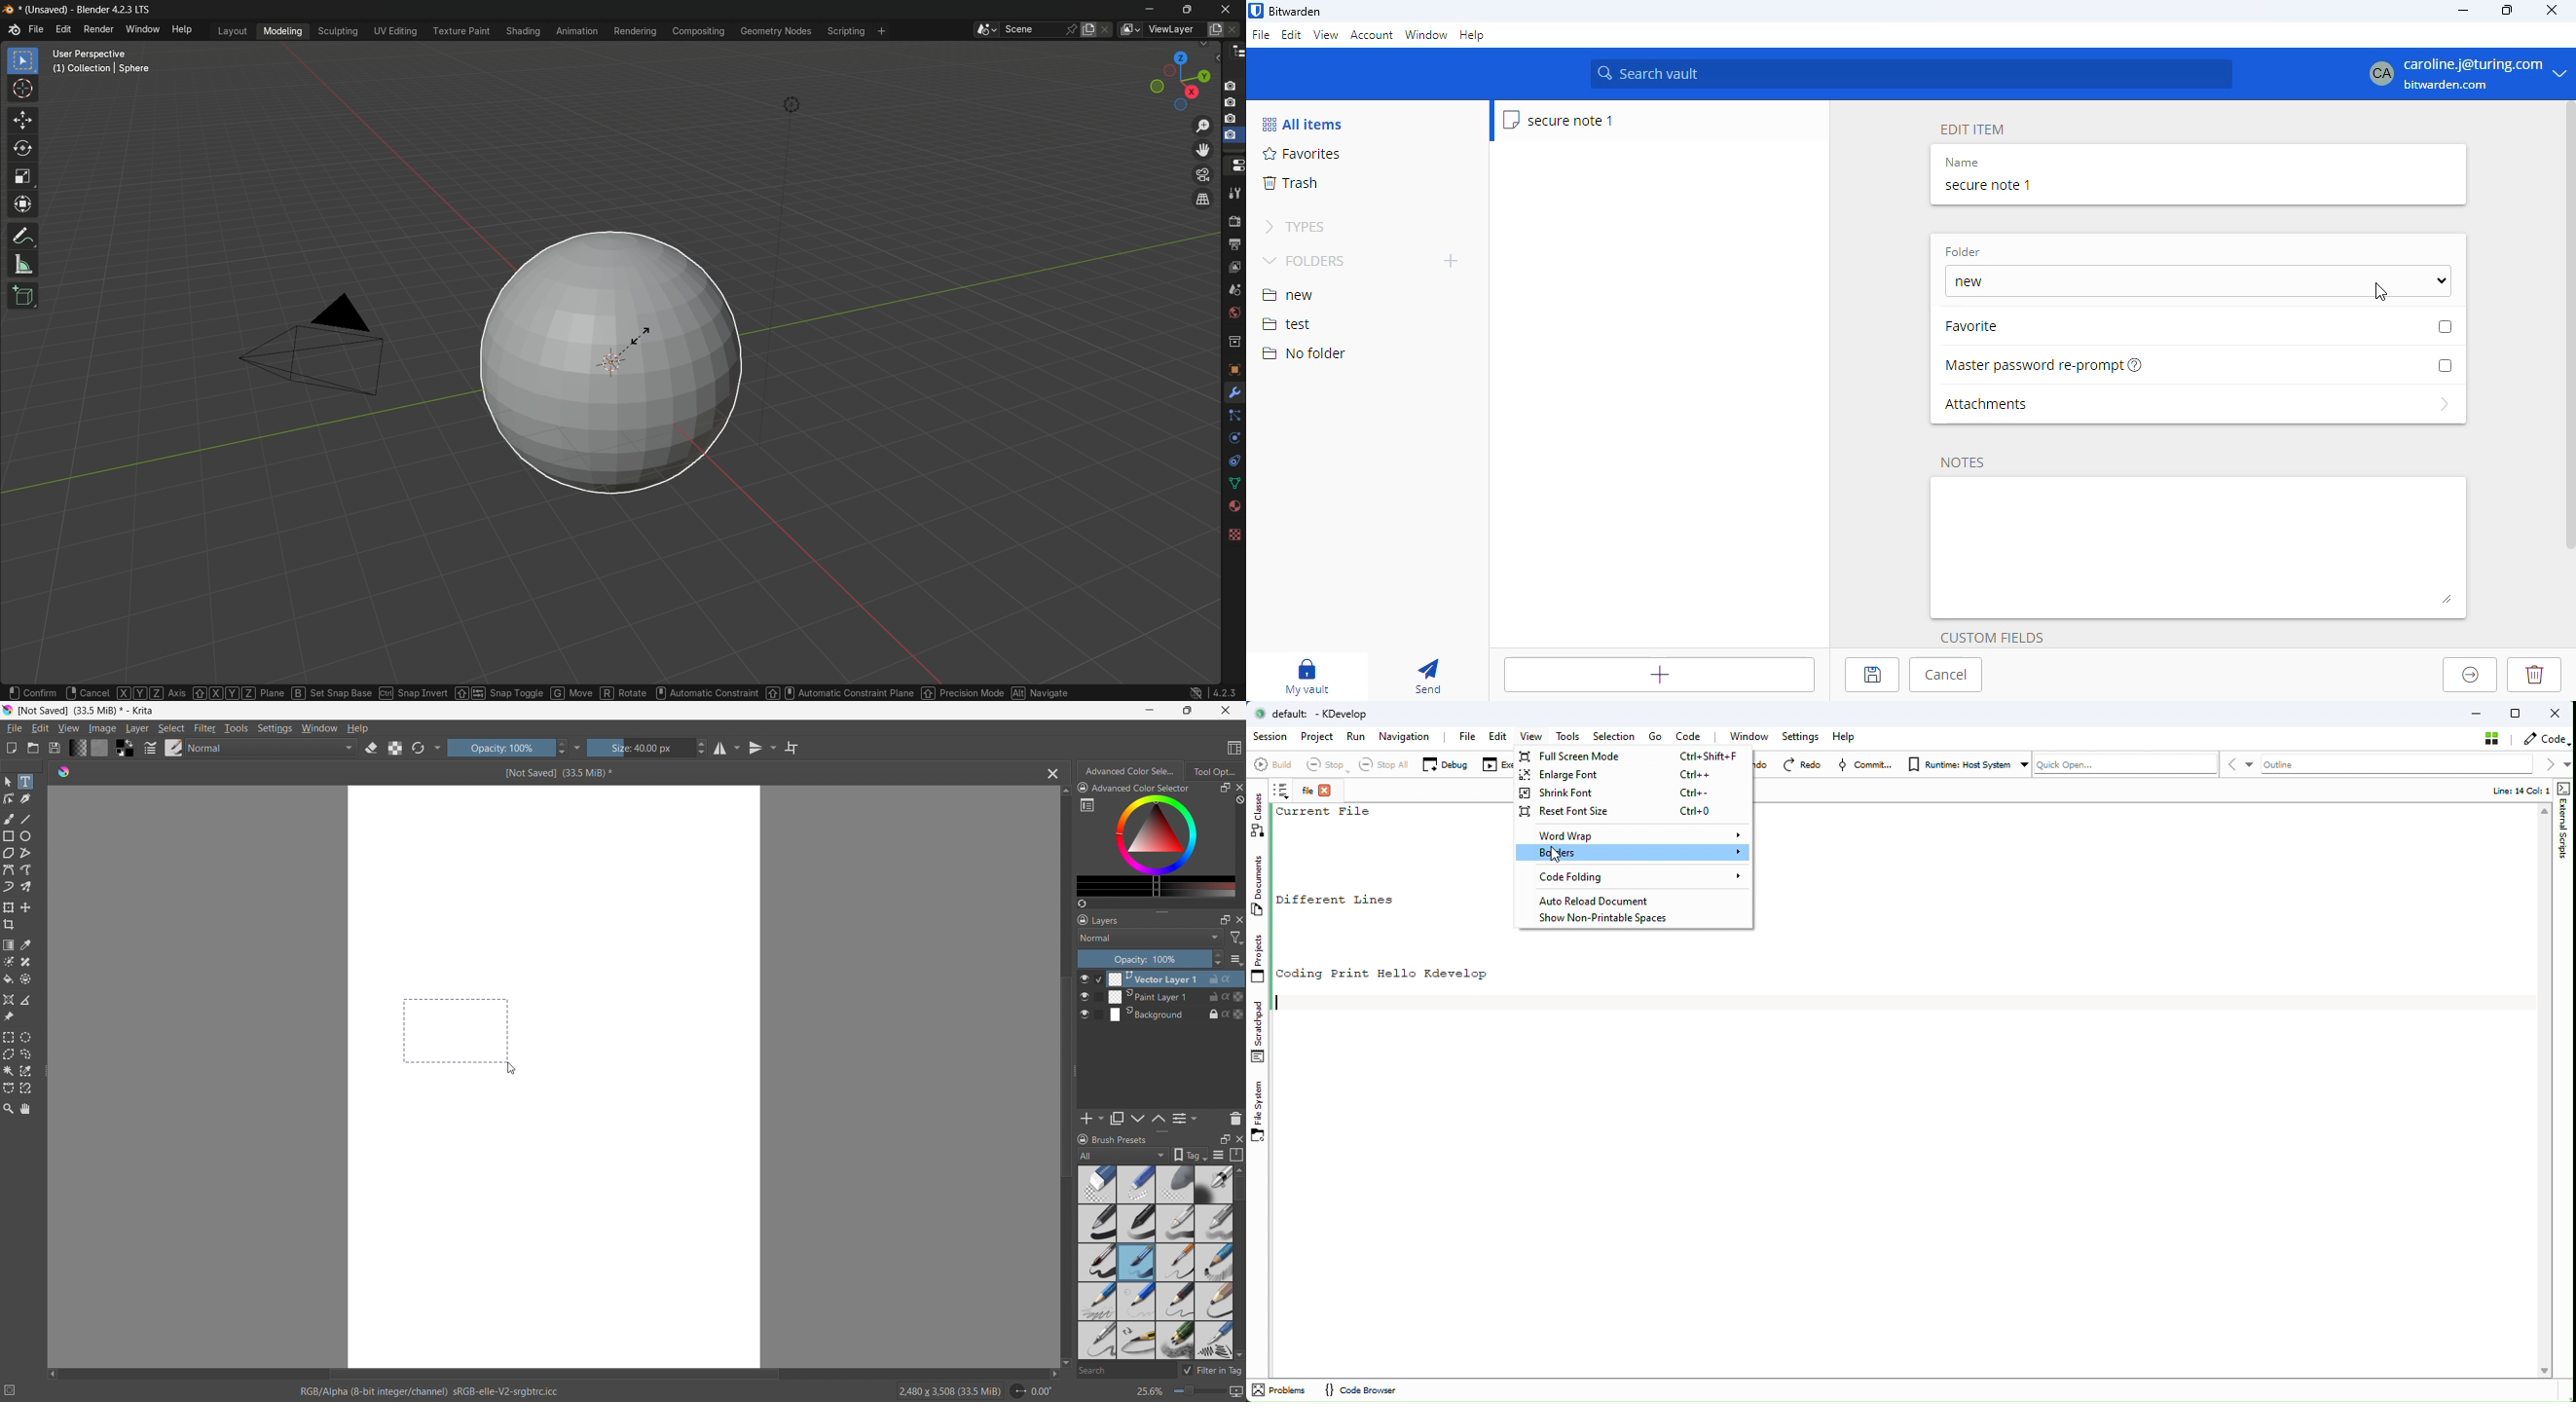  What do you see at coordinates (418, 747) in the screenshot?
I see `reload original preset` at bounding box center [418, 747].